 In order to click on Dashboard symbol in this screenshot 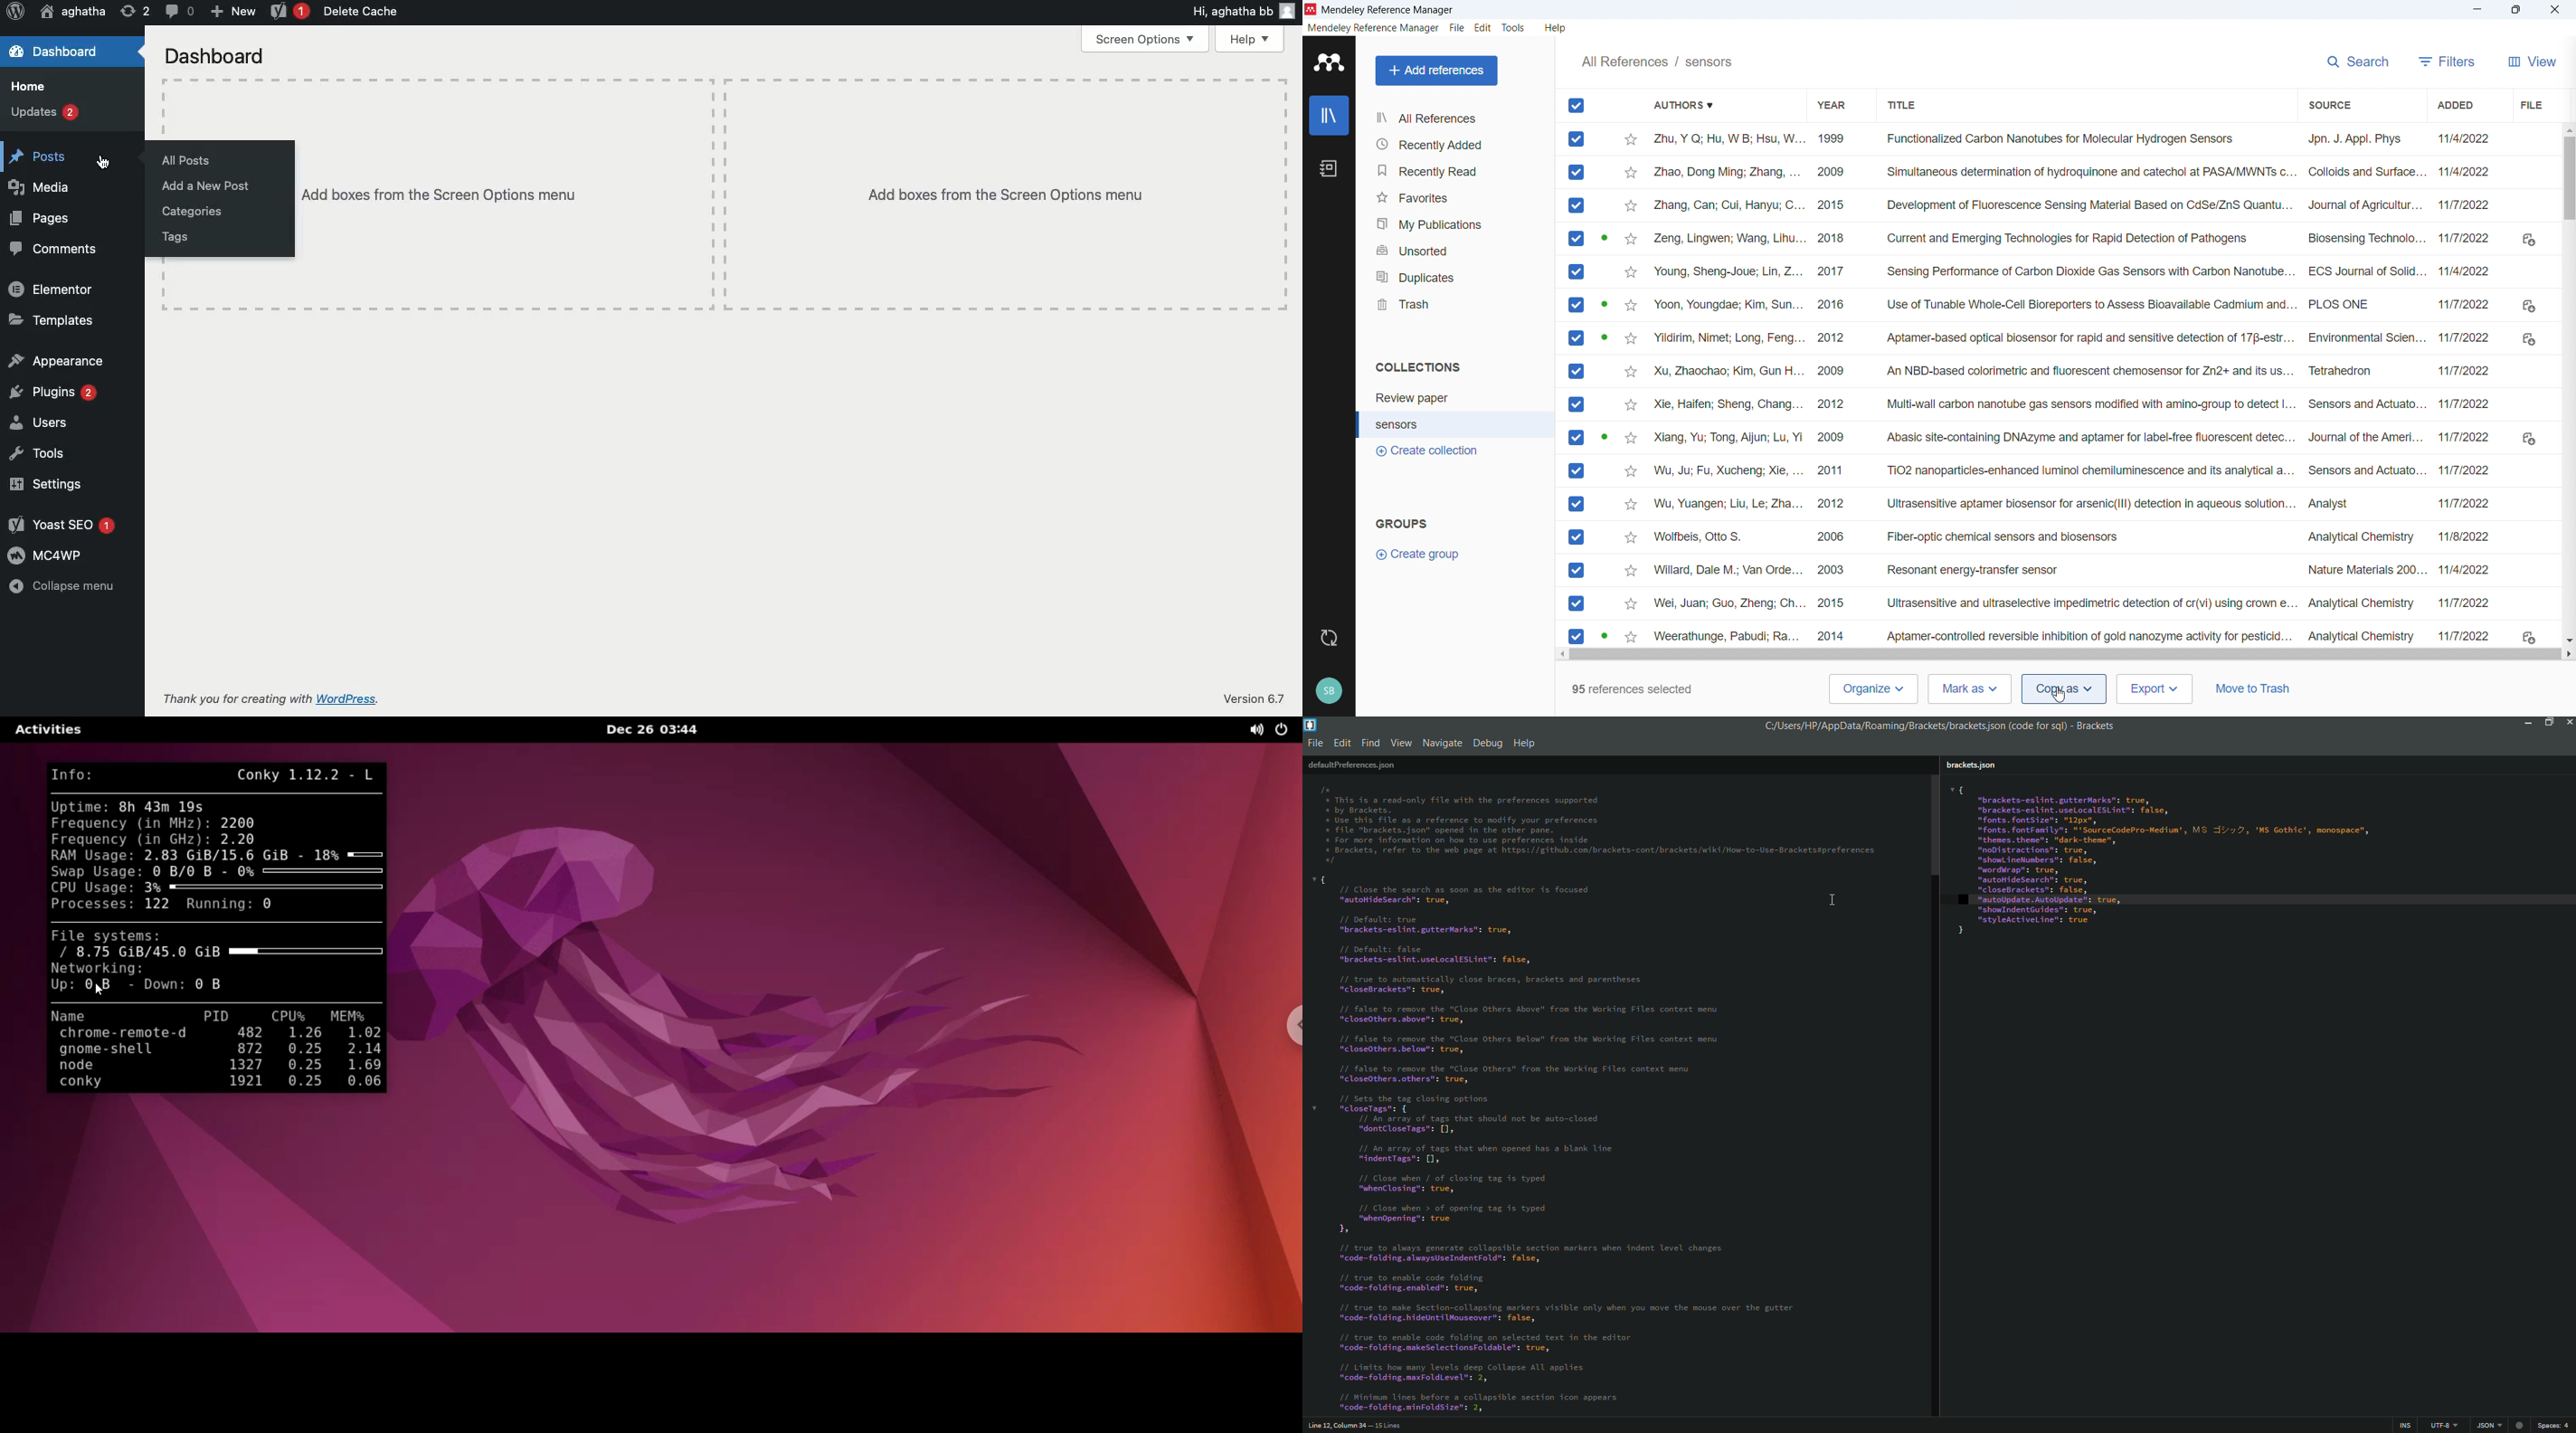, I will do `click(16, 52)`.